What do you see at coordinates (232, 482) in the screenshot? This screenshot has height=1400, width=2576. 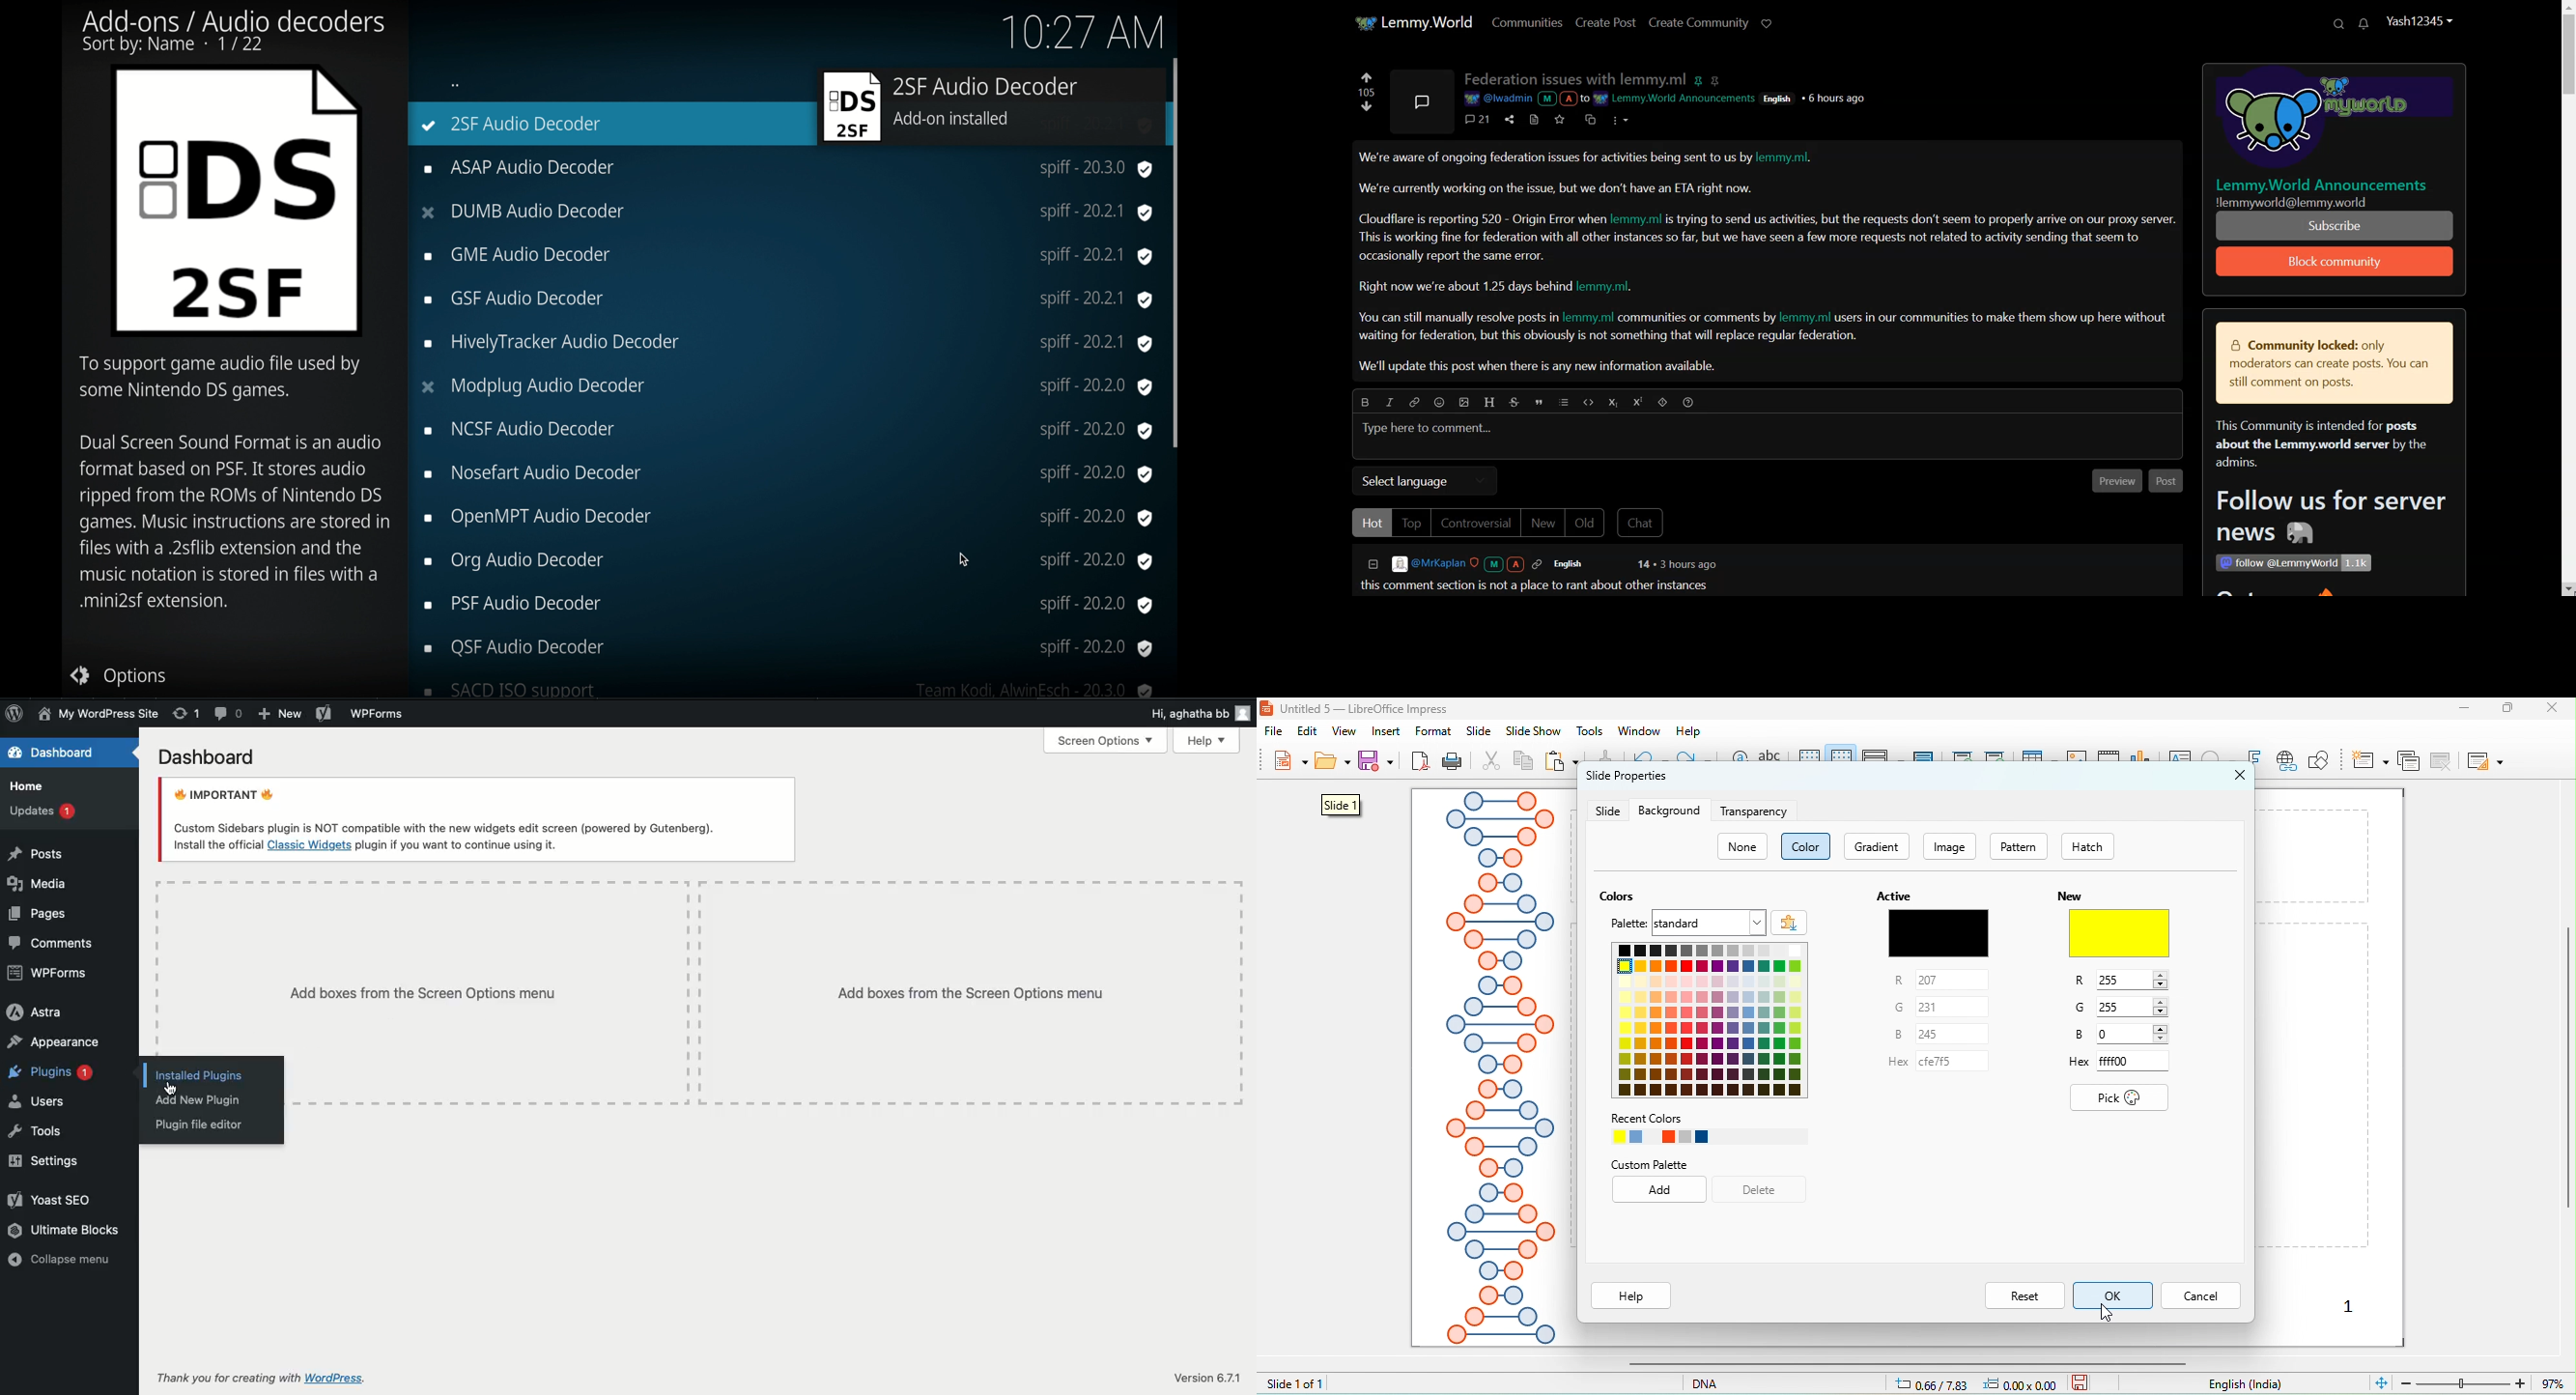 I see `Nintendo DS audio decoder description` at bounding box center [232, 482].